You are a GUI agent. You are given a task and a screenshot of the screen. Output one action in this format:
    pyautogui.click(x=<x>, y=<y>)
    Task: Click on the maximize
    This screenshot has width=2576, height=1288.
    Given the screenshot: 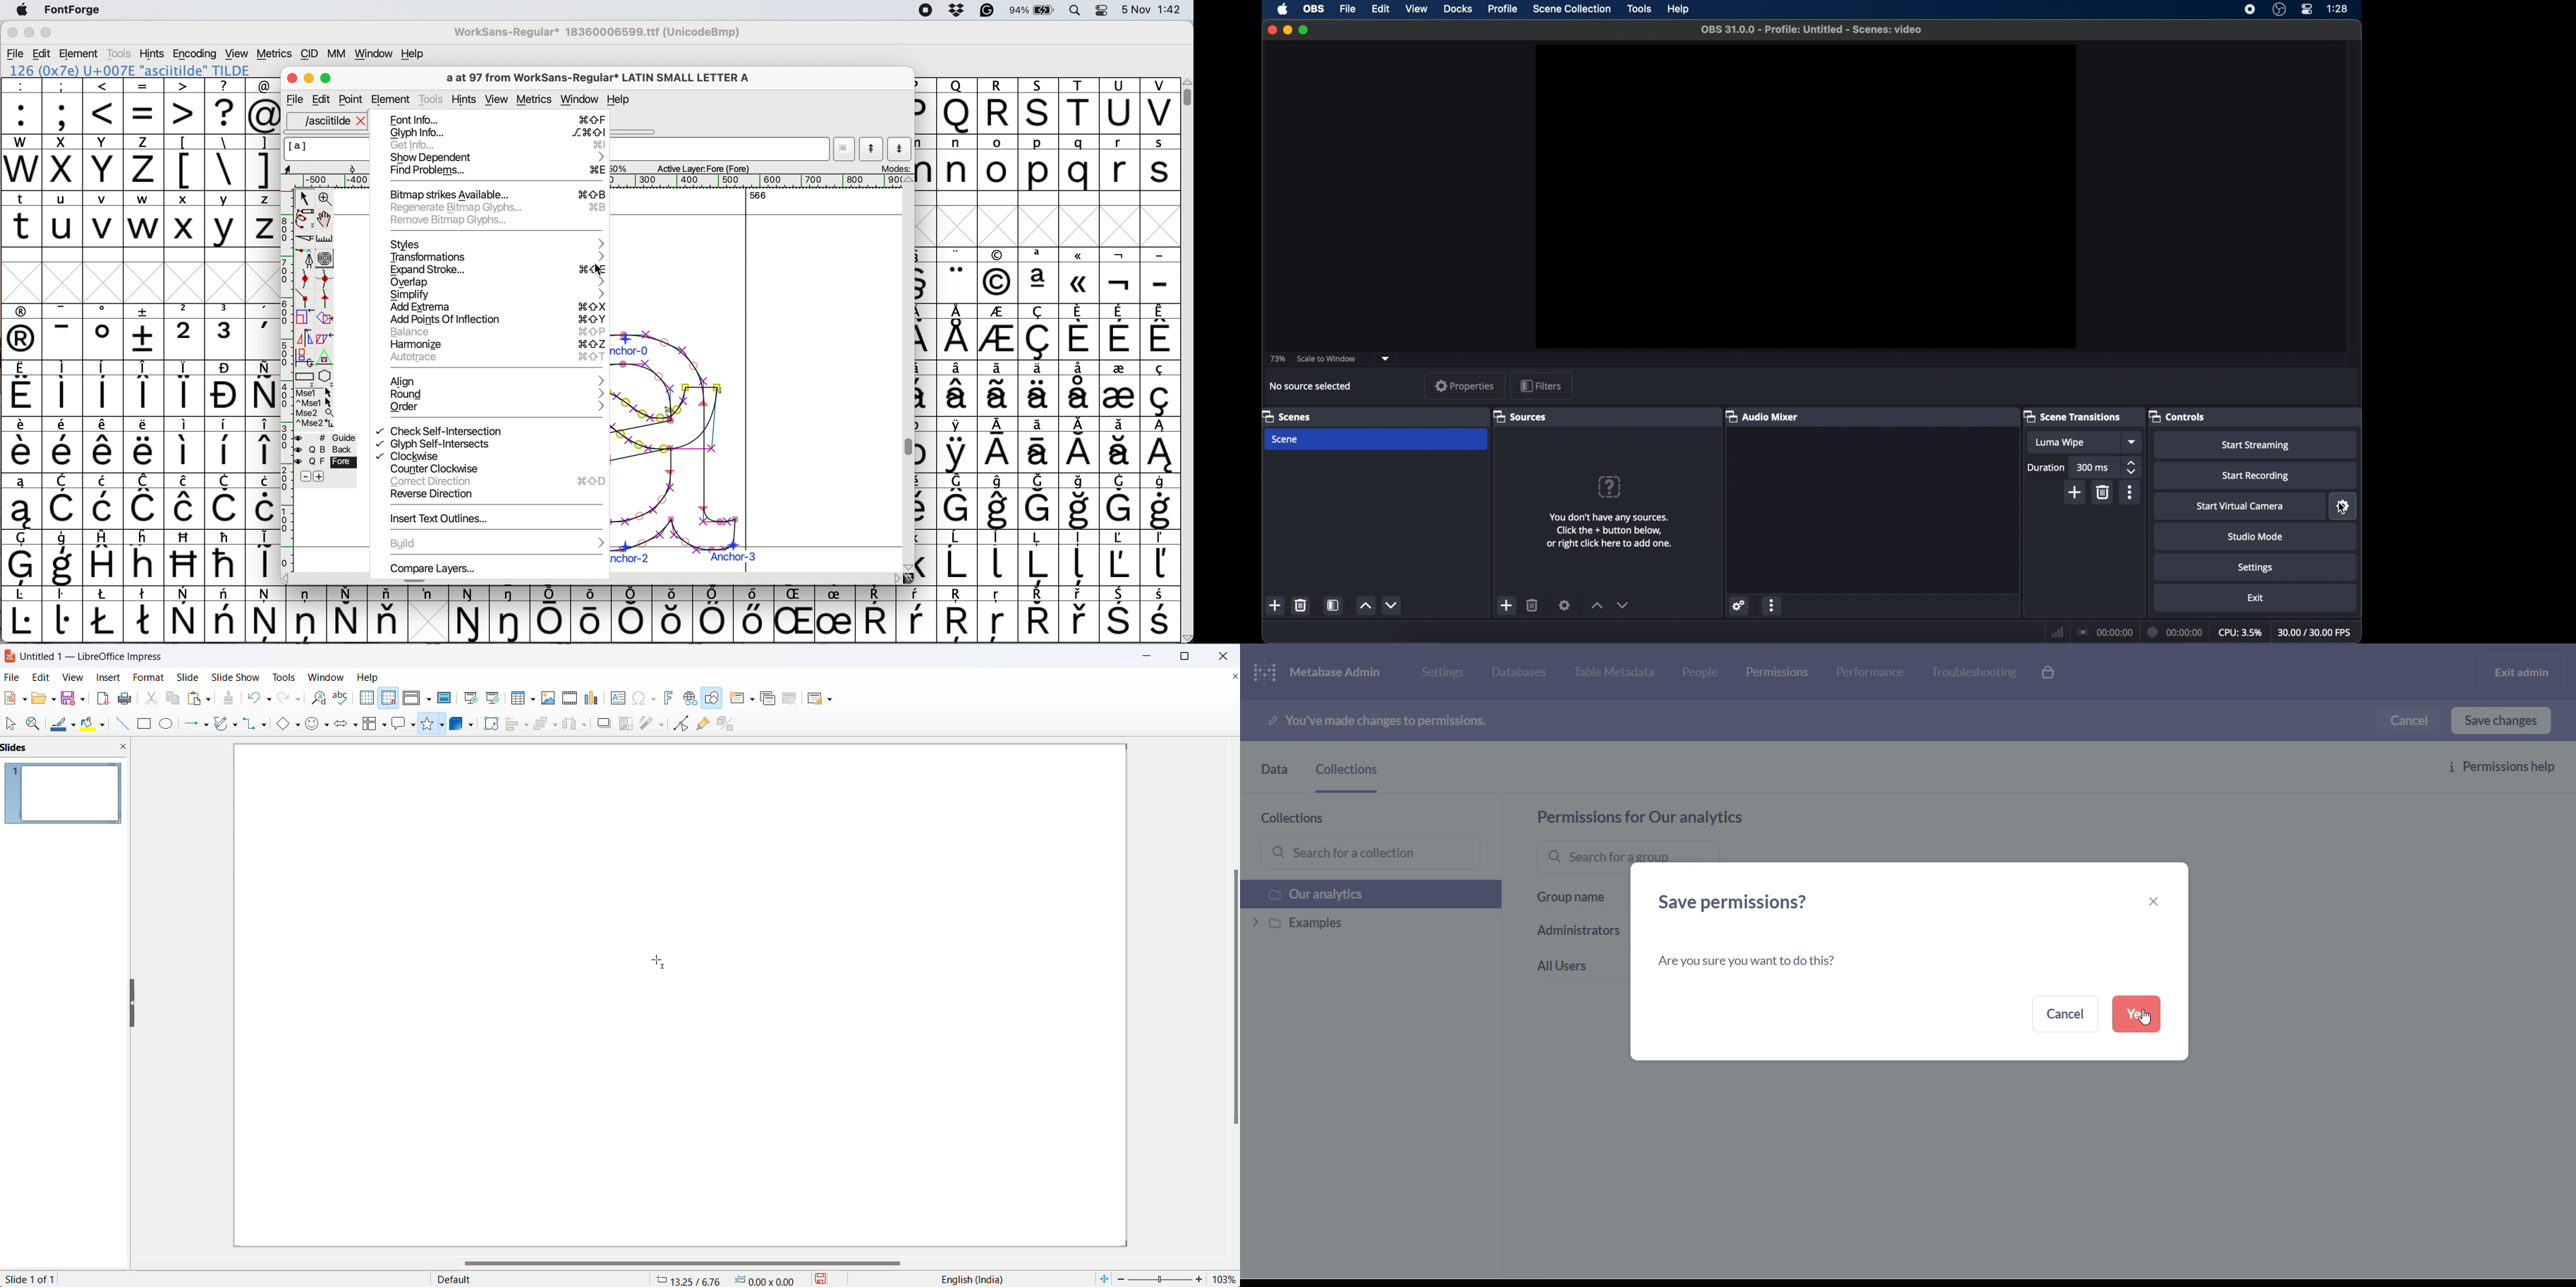 What is the action you would take?
    pyautogui.click(x=1306, y=30)
    